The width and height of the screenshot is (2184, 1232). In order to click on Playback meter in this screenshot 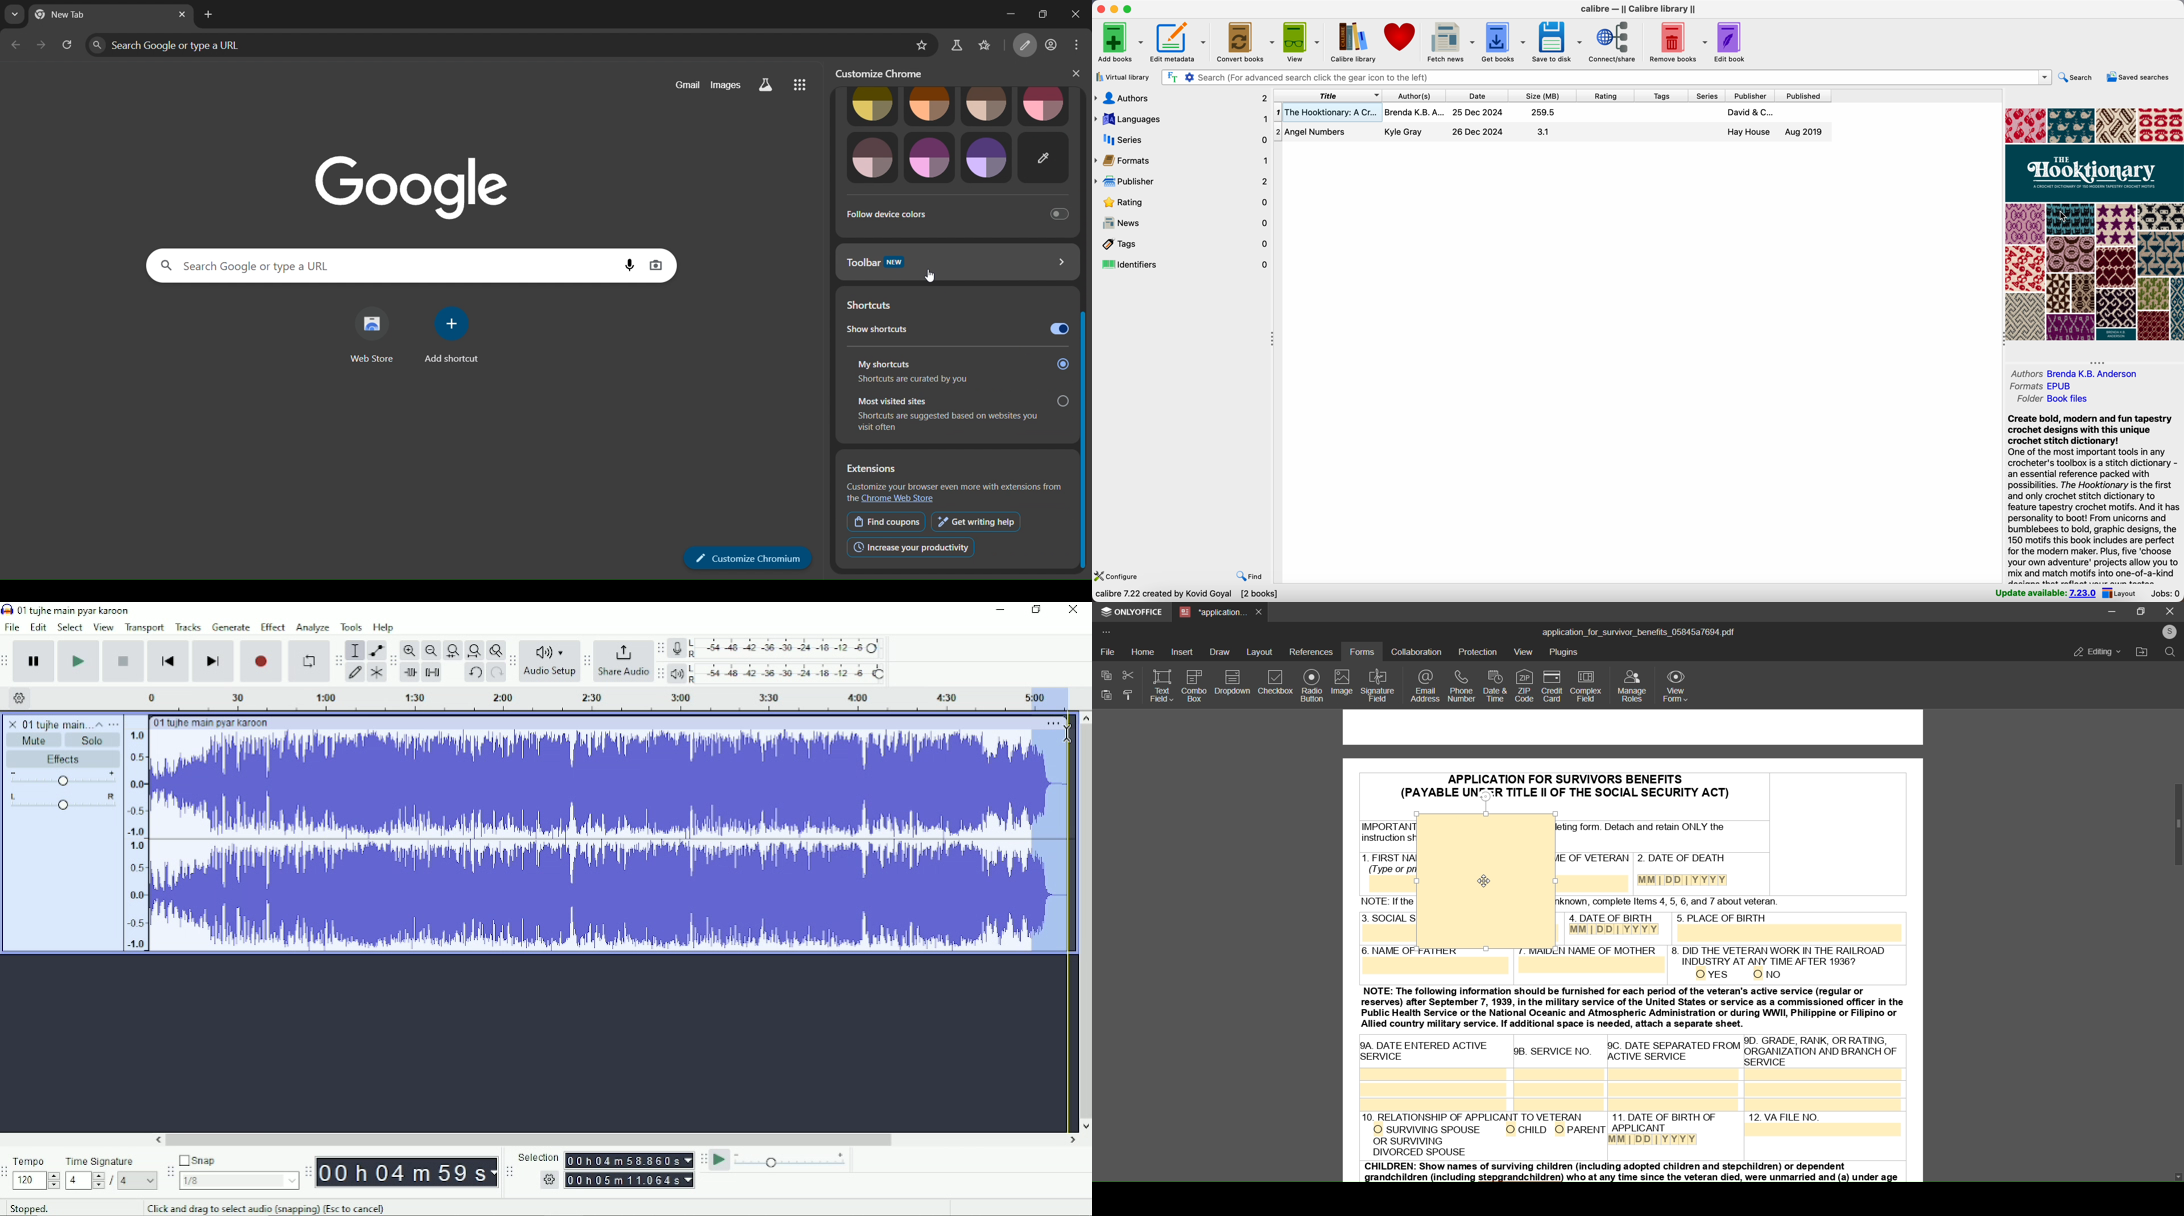, I will do `click(778, 673)`.